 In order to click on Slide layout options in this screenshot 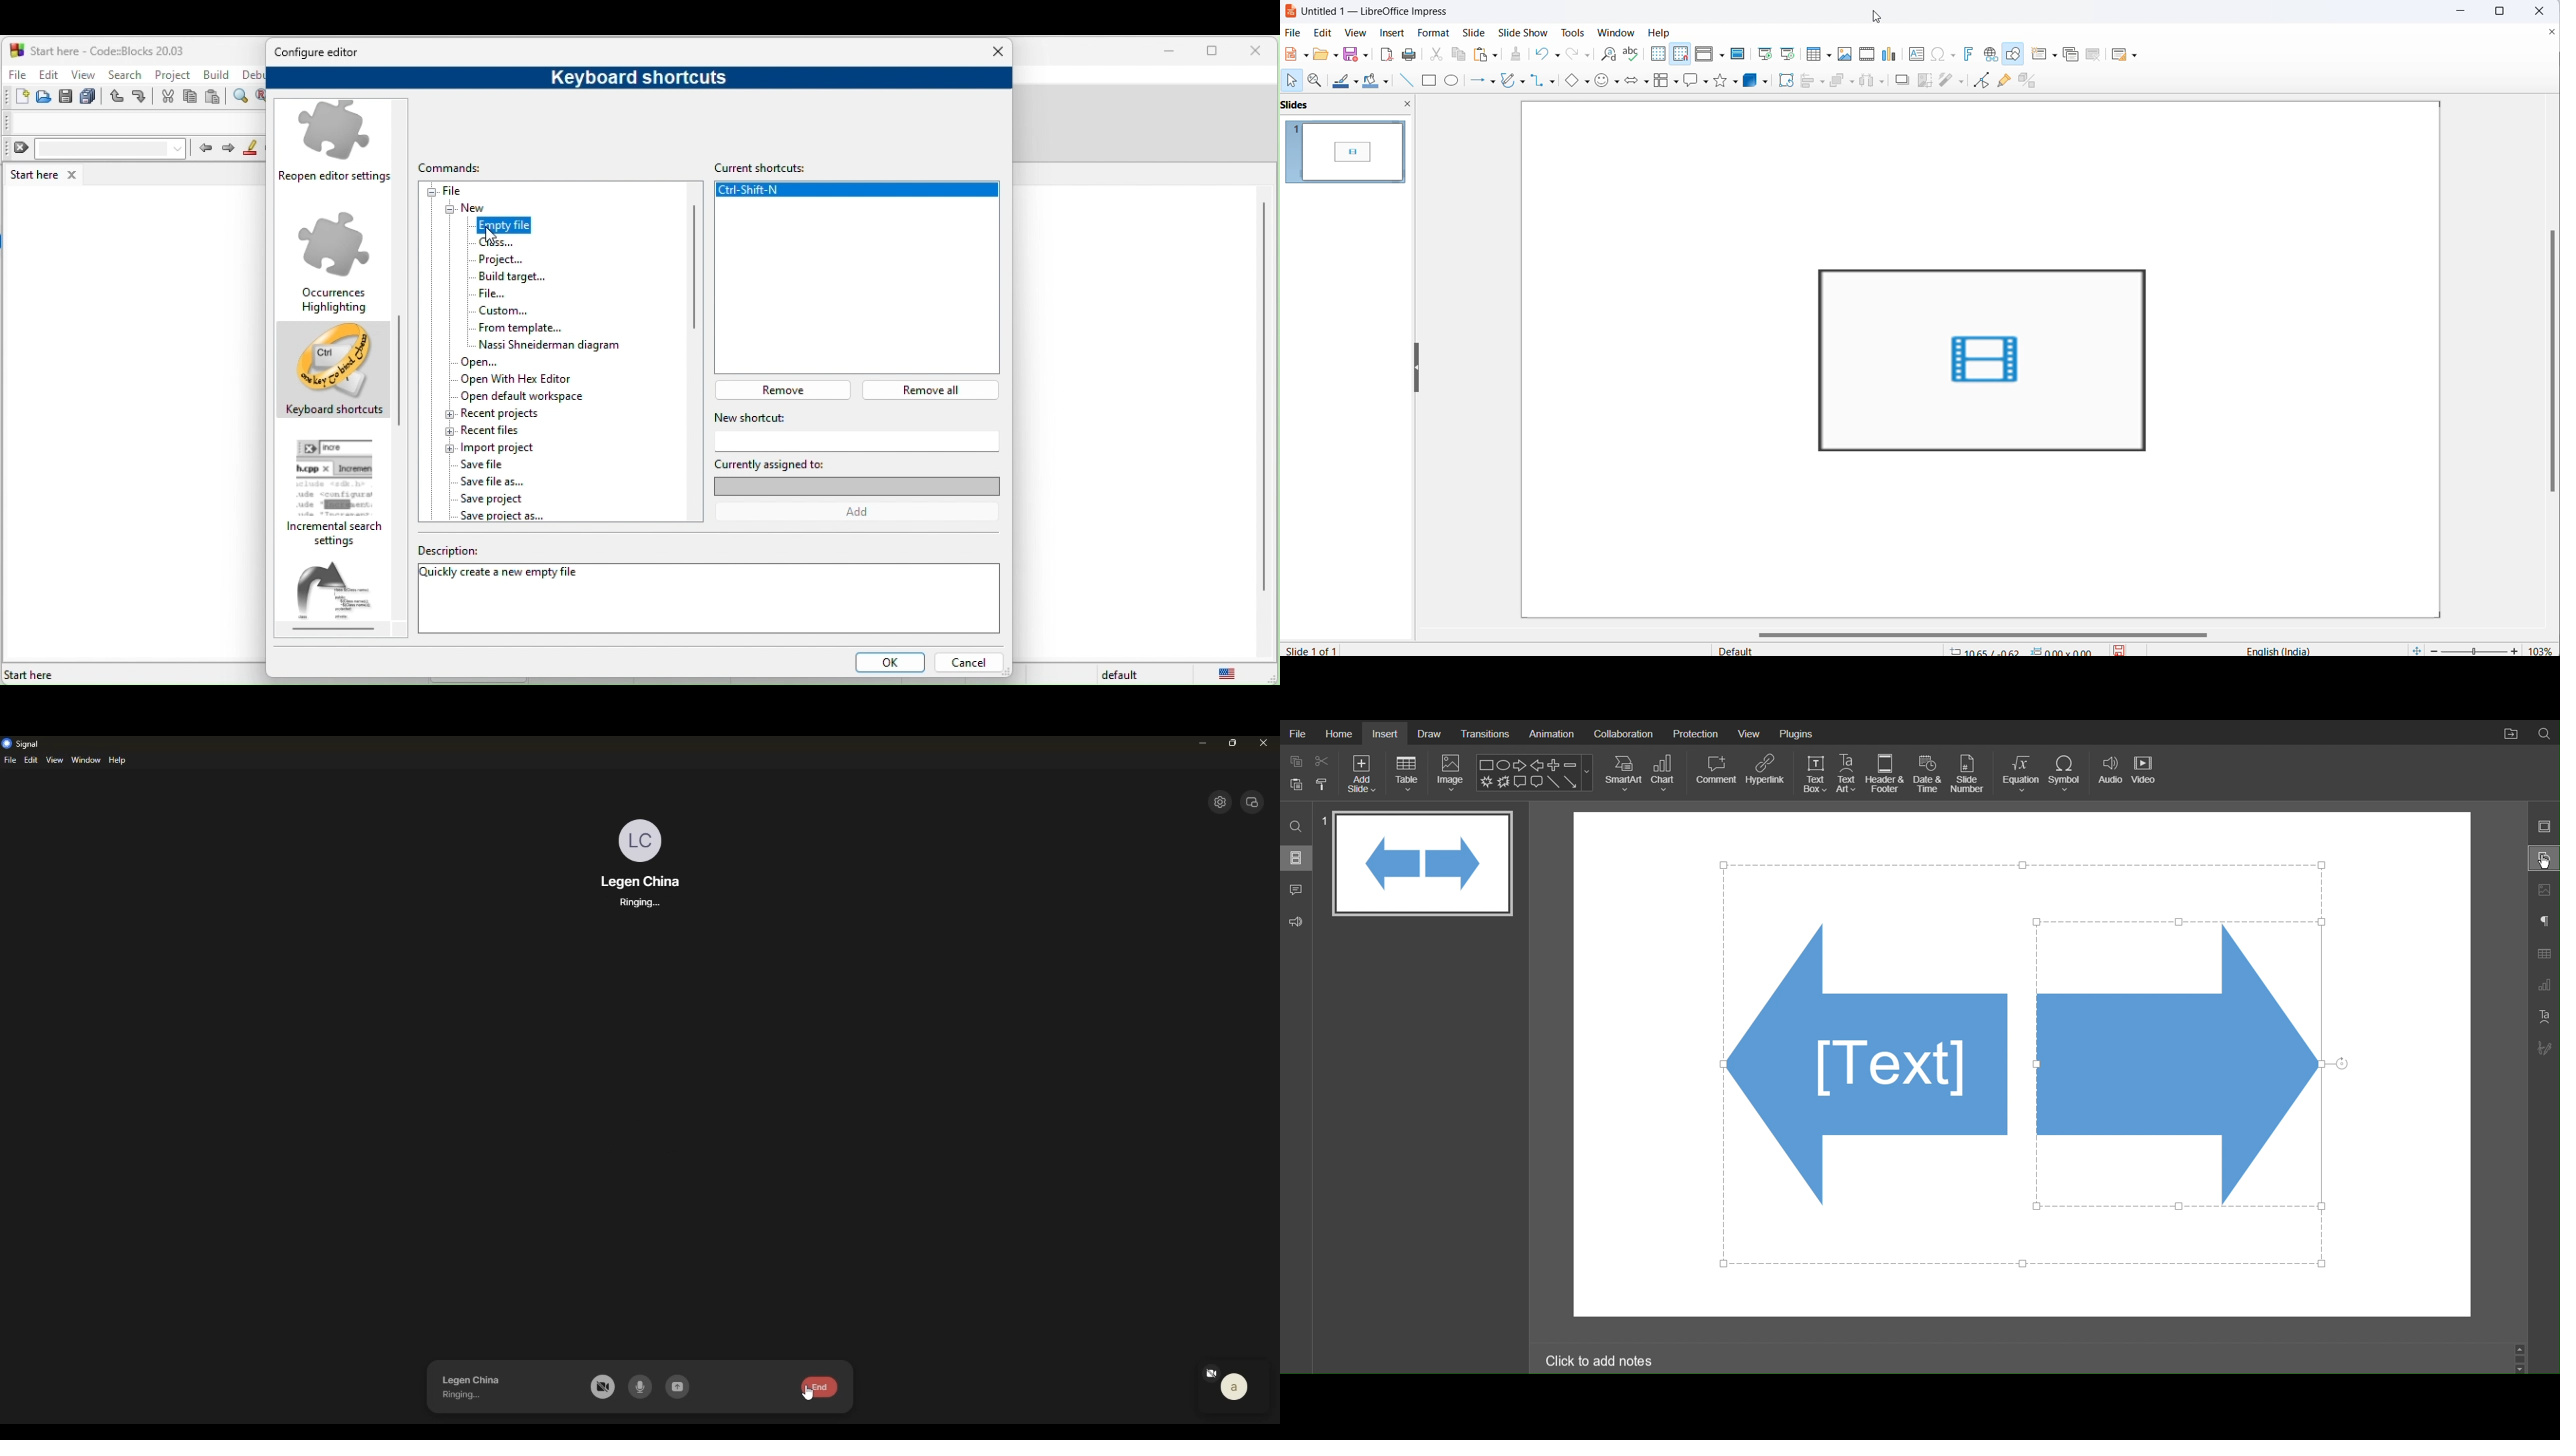, I will do `click(2134, 55)`.